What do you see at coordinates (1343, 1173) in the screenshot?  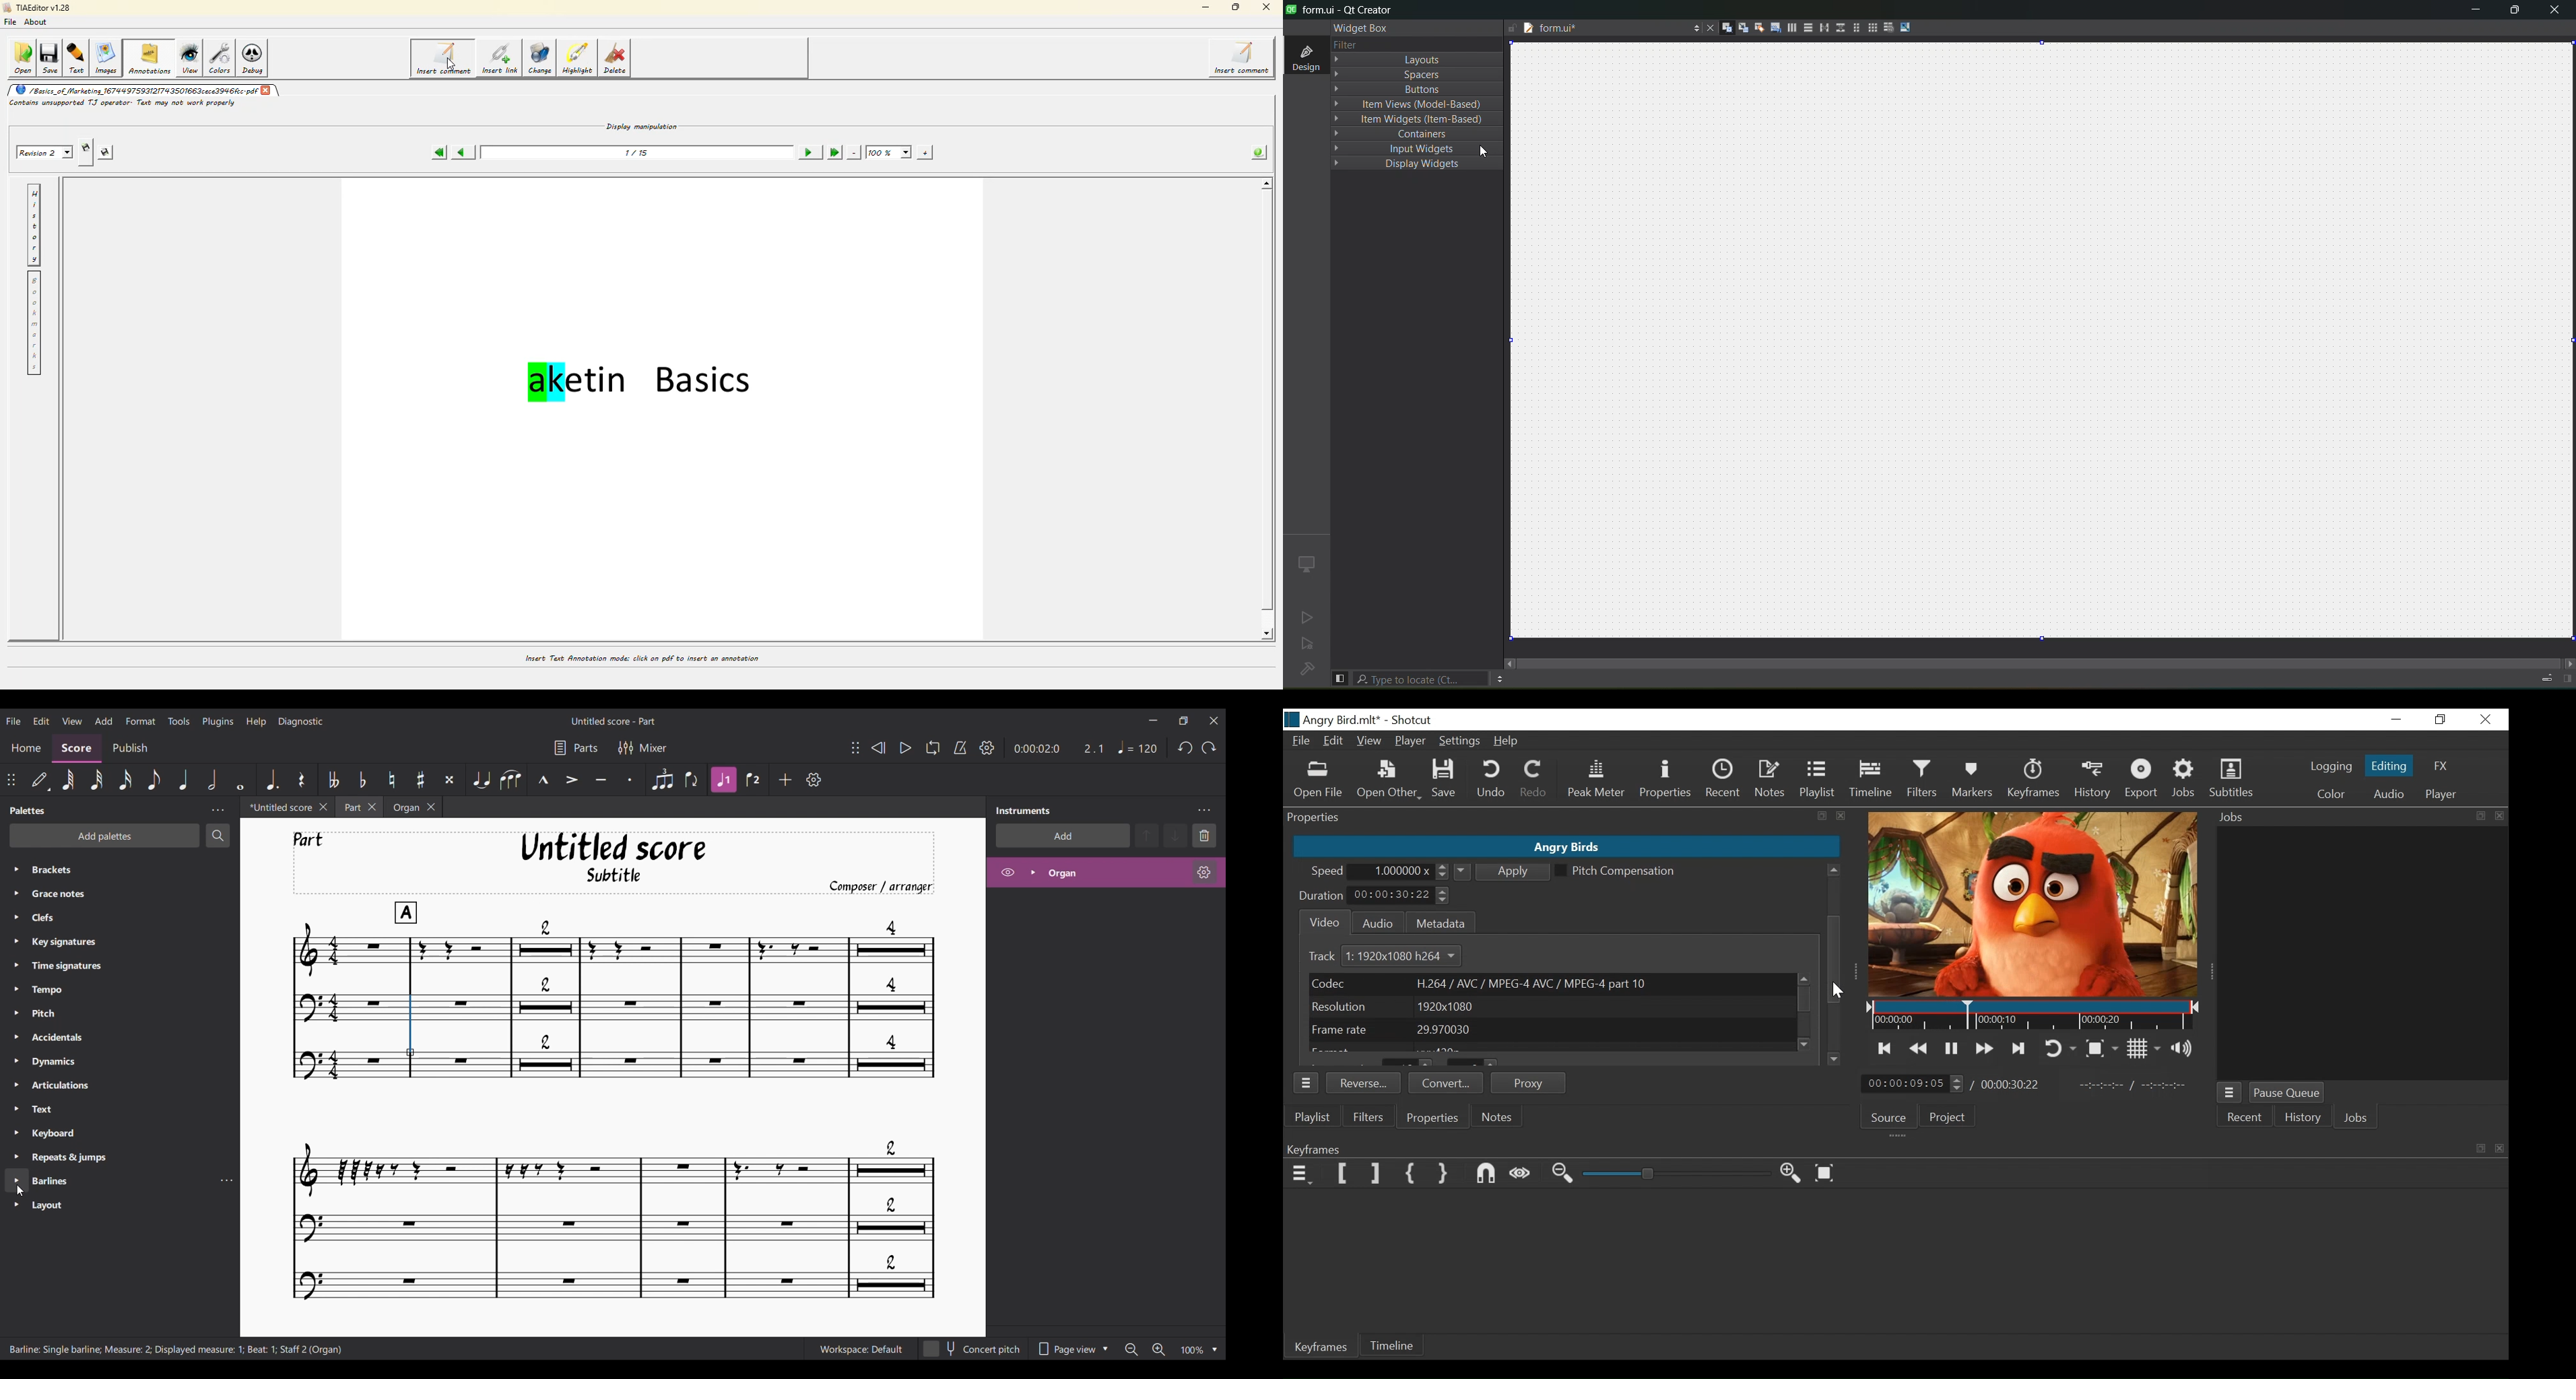 I see `Set Filter First` at bounding box center [1343, 1173].